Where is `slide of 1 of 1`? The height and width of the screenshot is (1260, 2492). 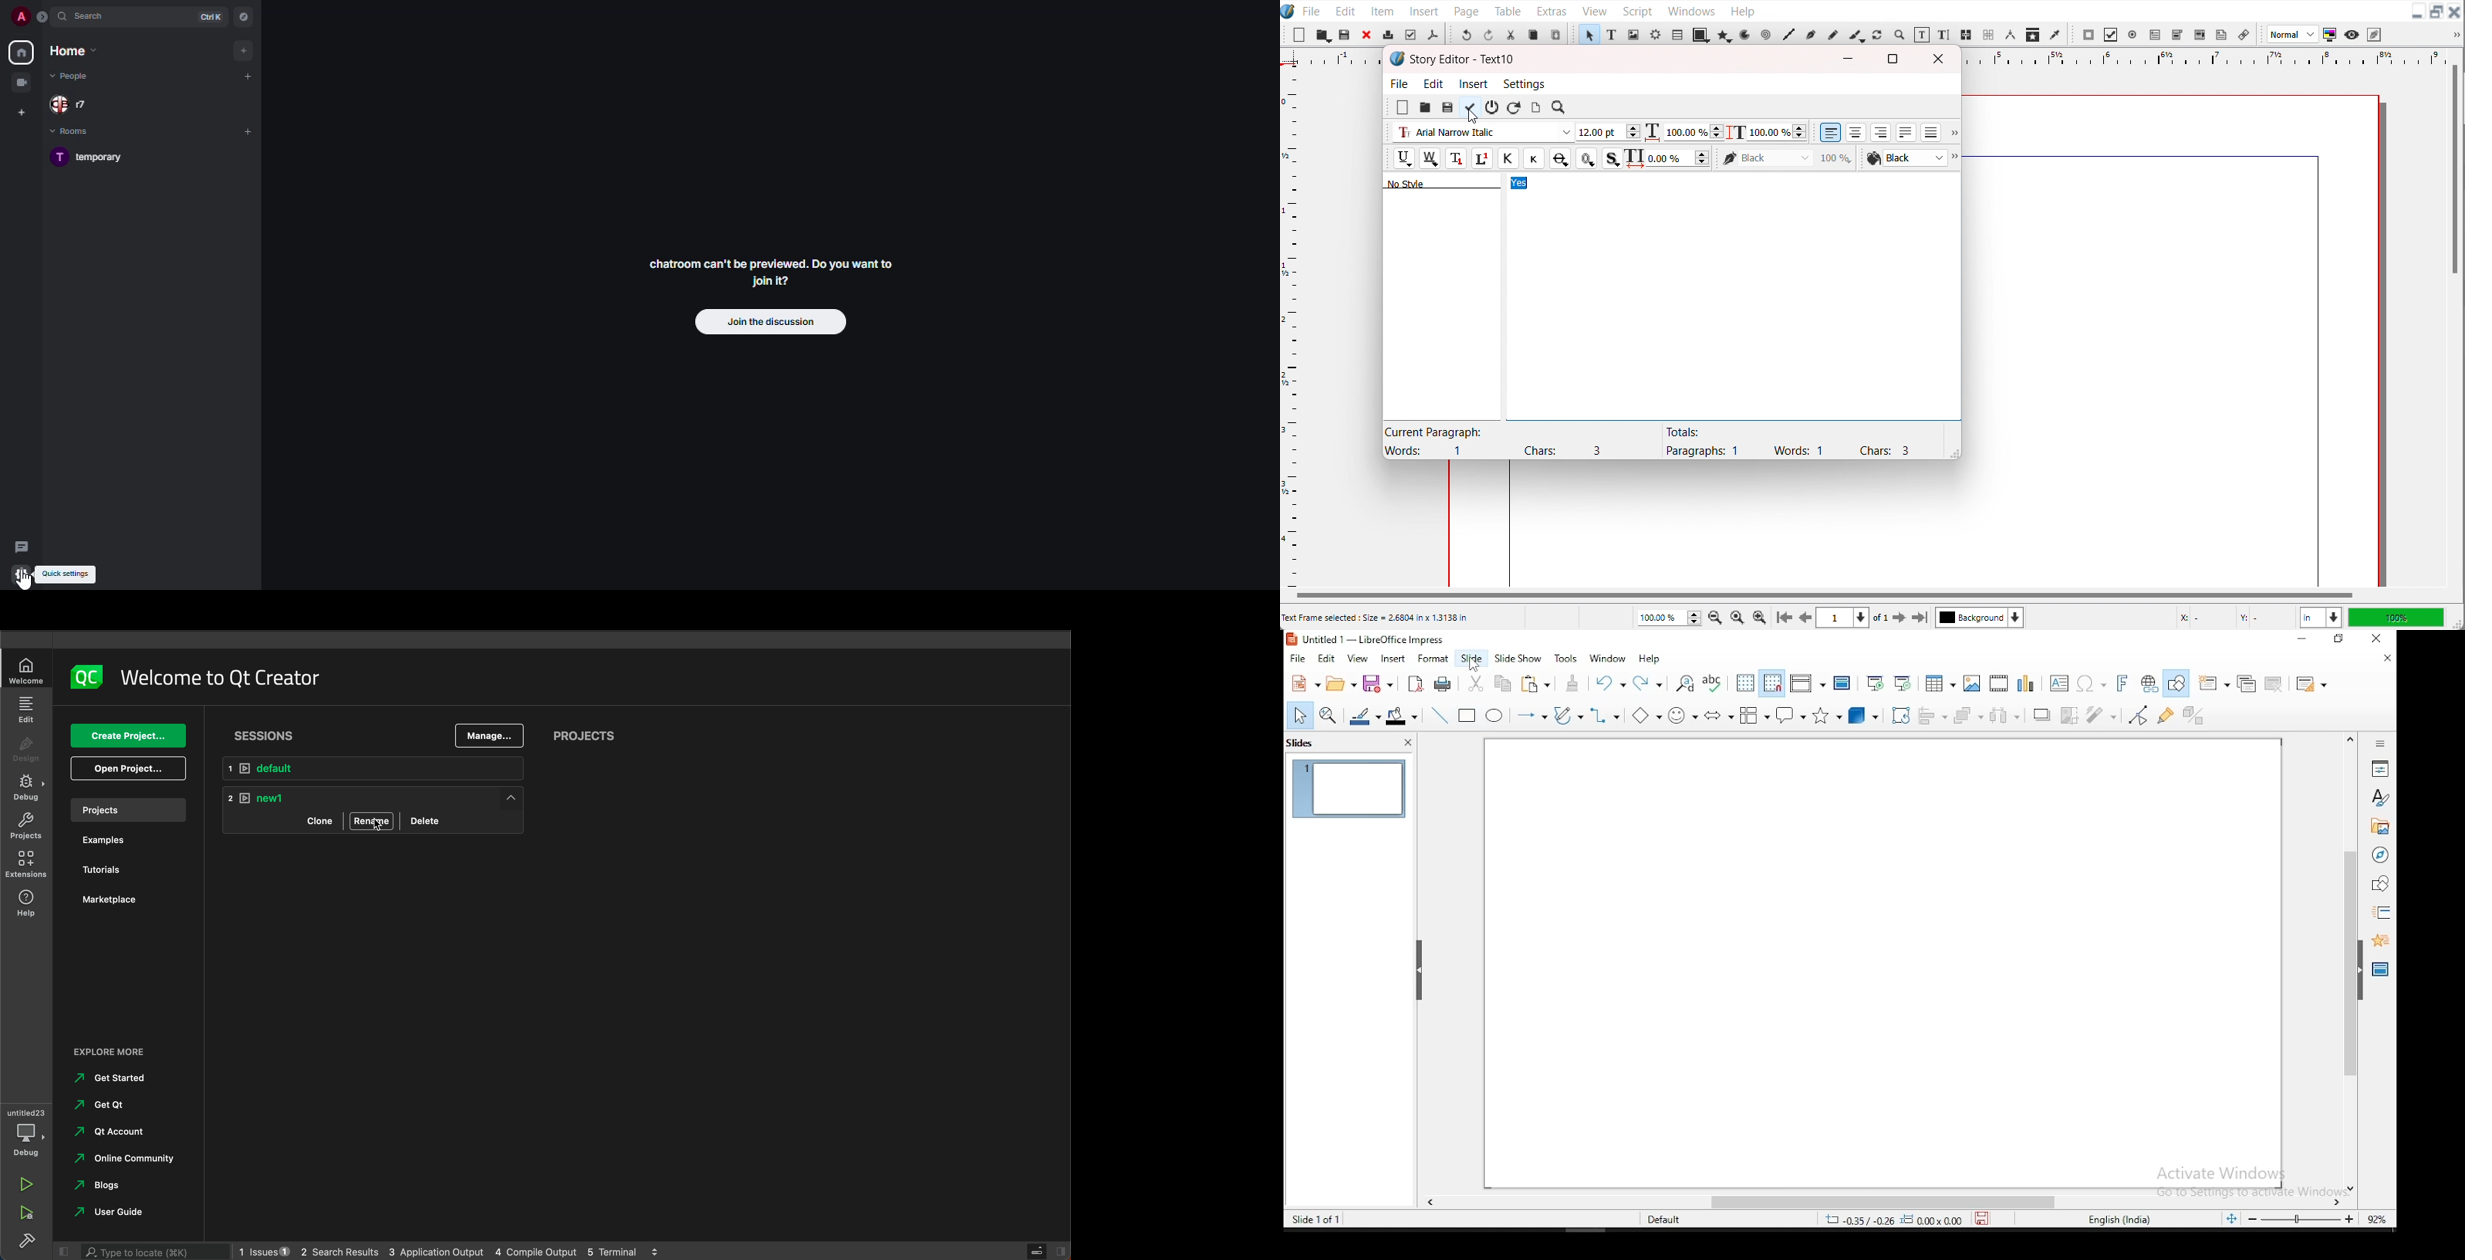 slide of 1 of 1 is located at coordinates (1318, 1219).